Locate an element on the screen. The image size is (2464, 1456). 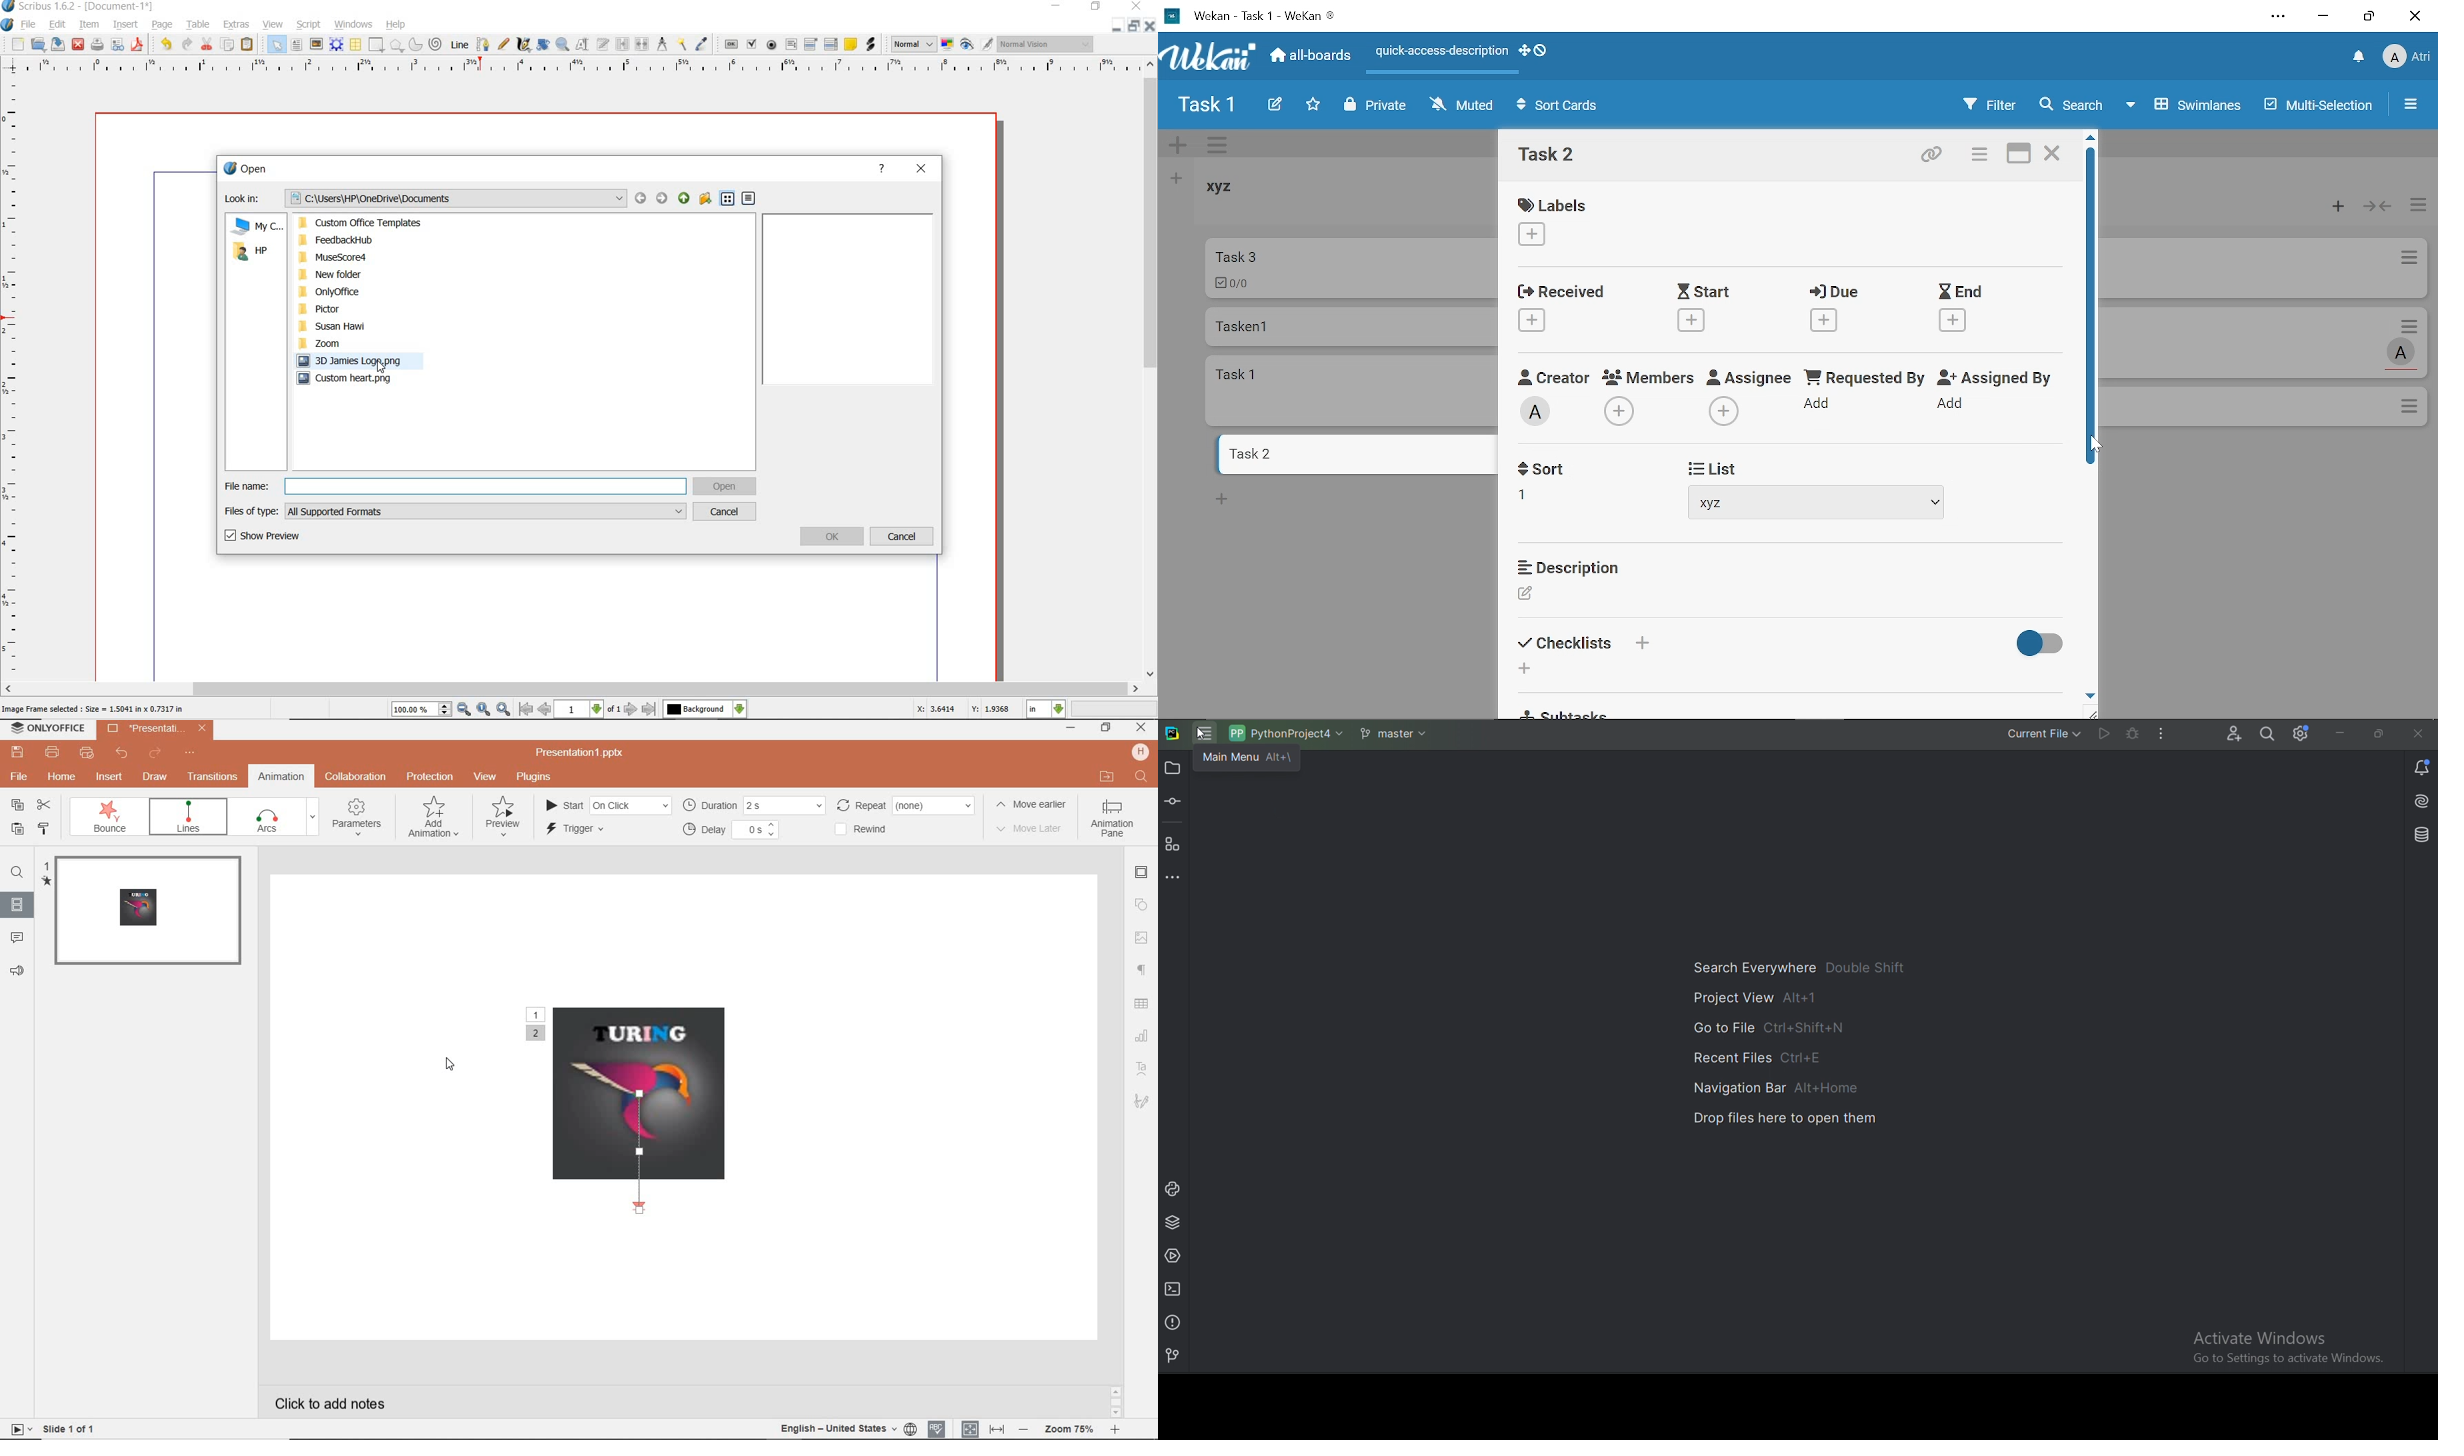
Databse is located at coordinates (2420, 834).